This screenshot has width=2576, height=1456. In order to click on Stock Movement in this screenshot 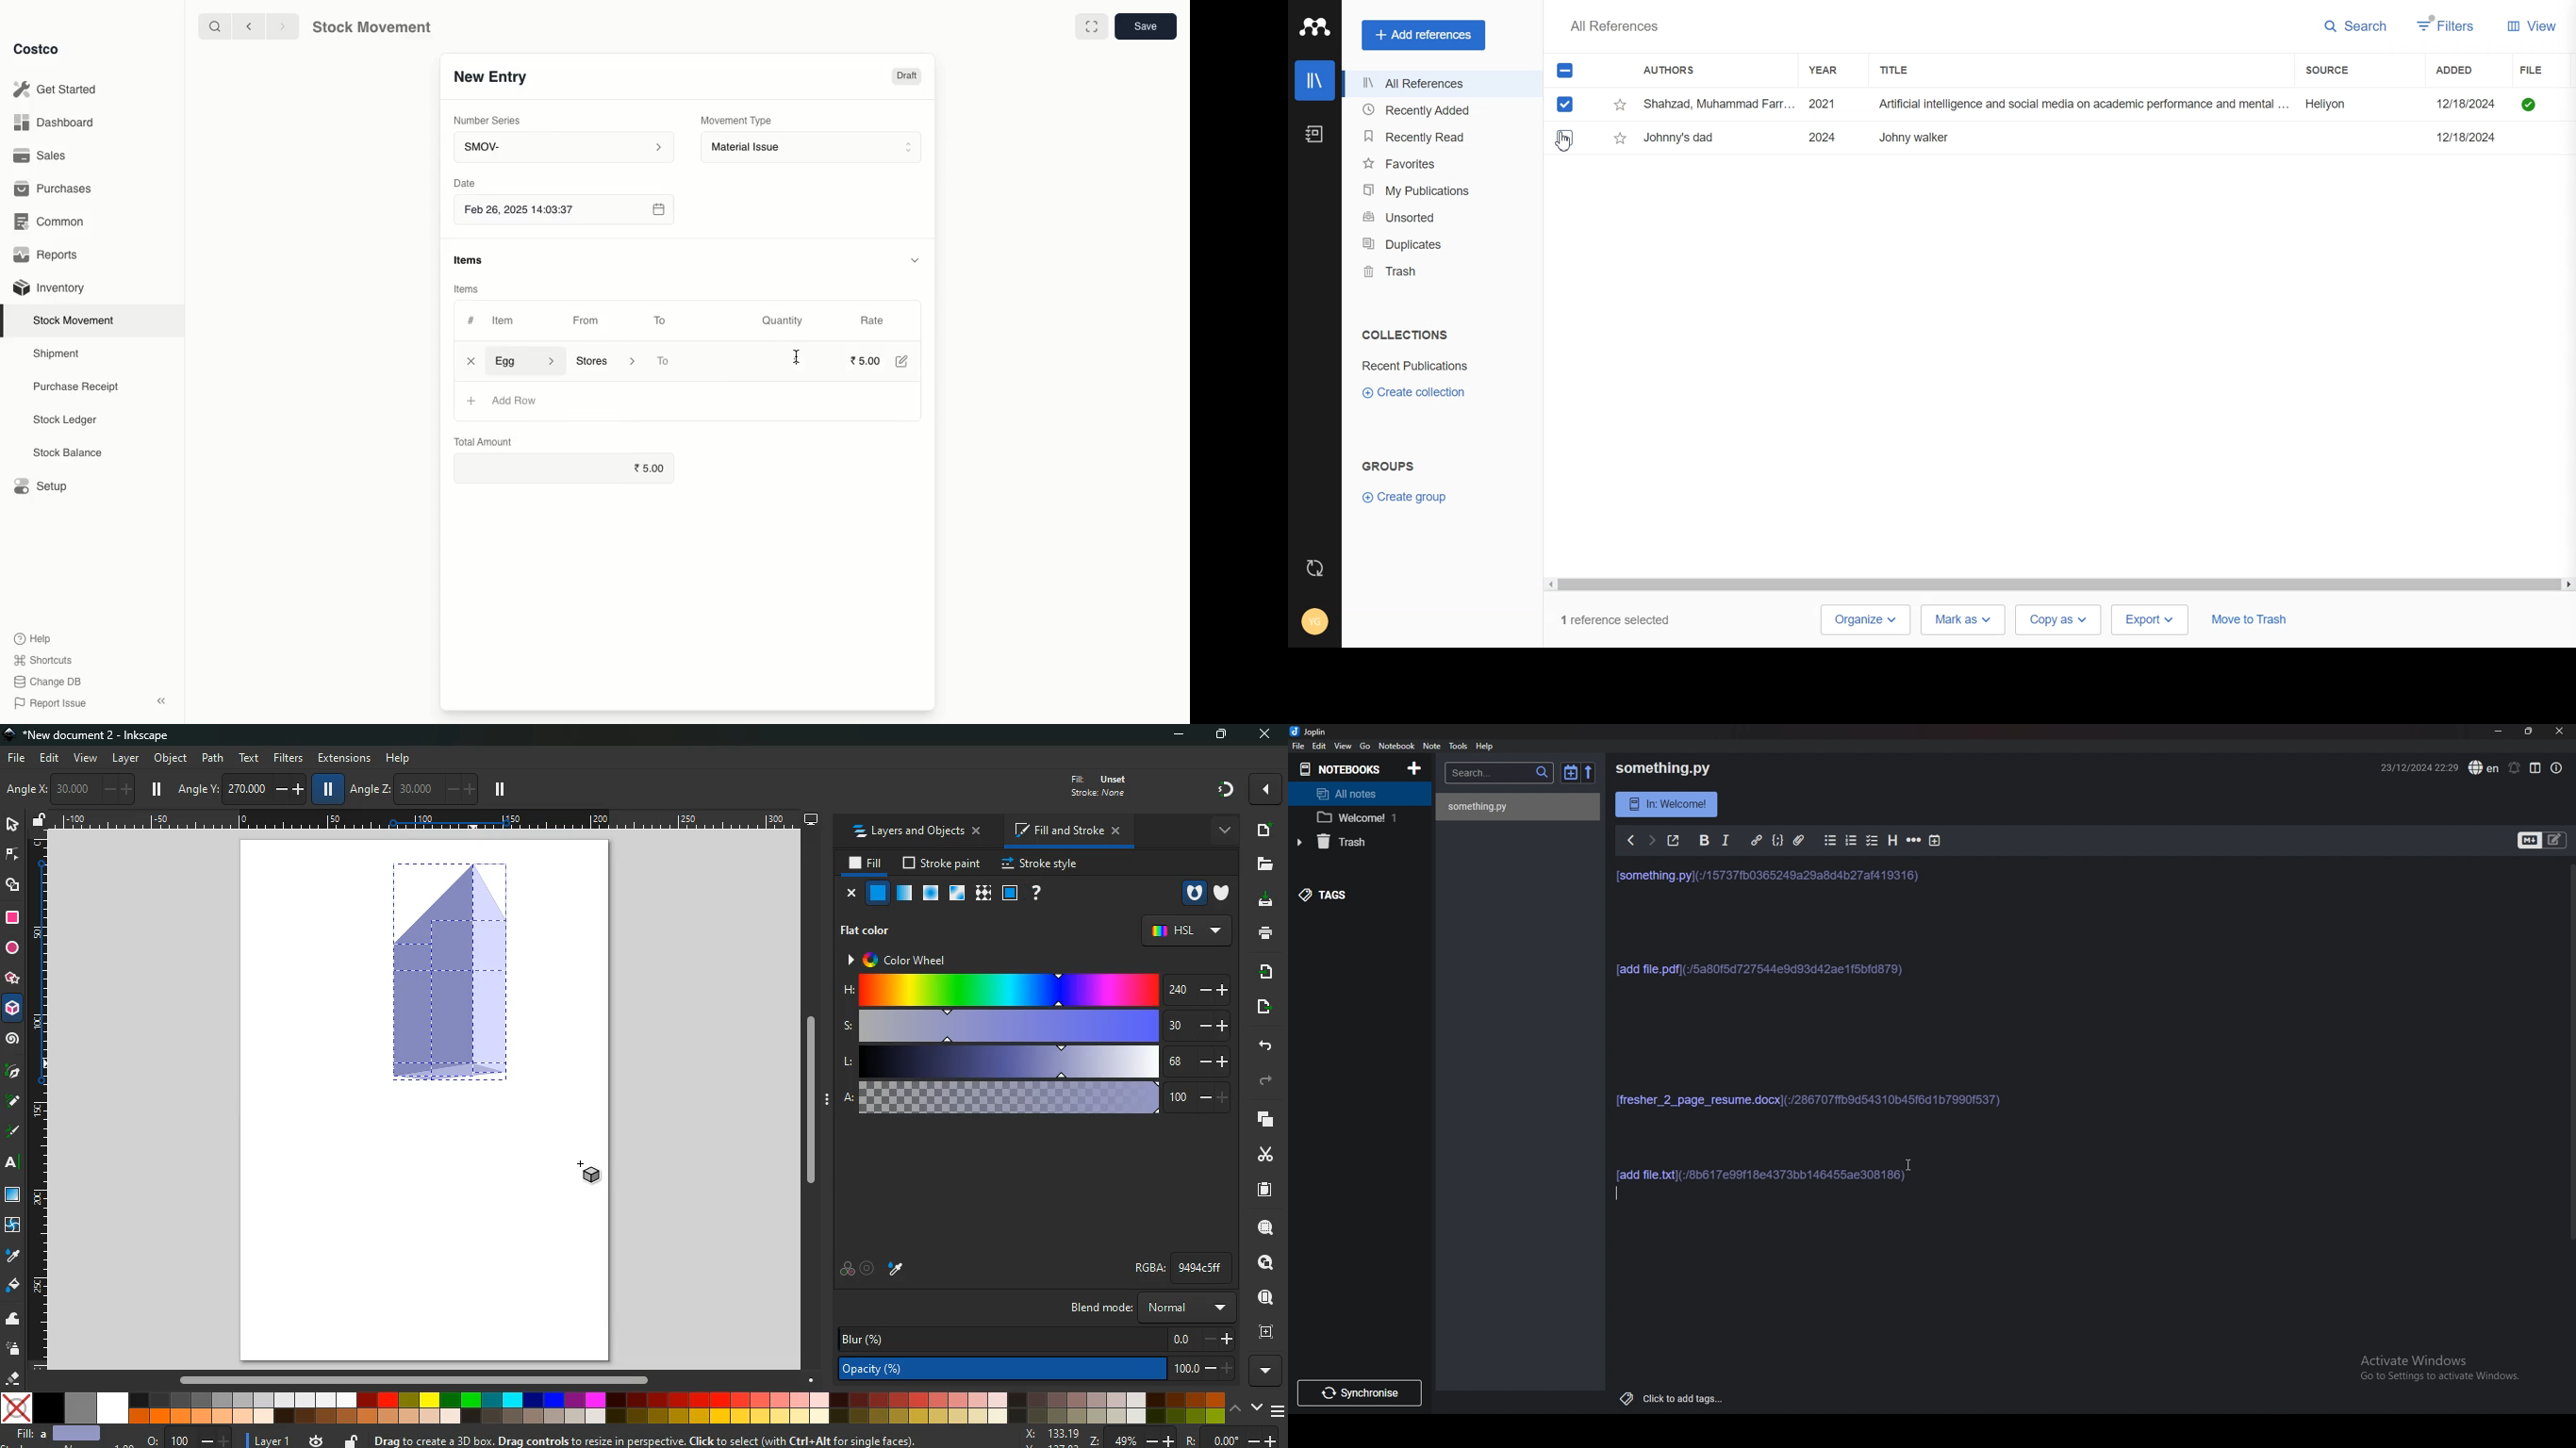, I will do `click(77, 320)`.